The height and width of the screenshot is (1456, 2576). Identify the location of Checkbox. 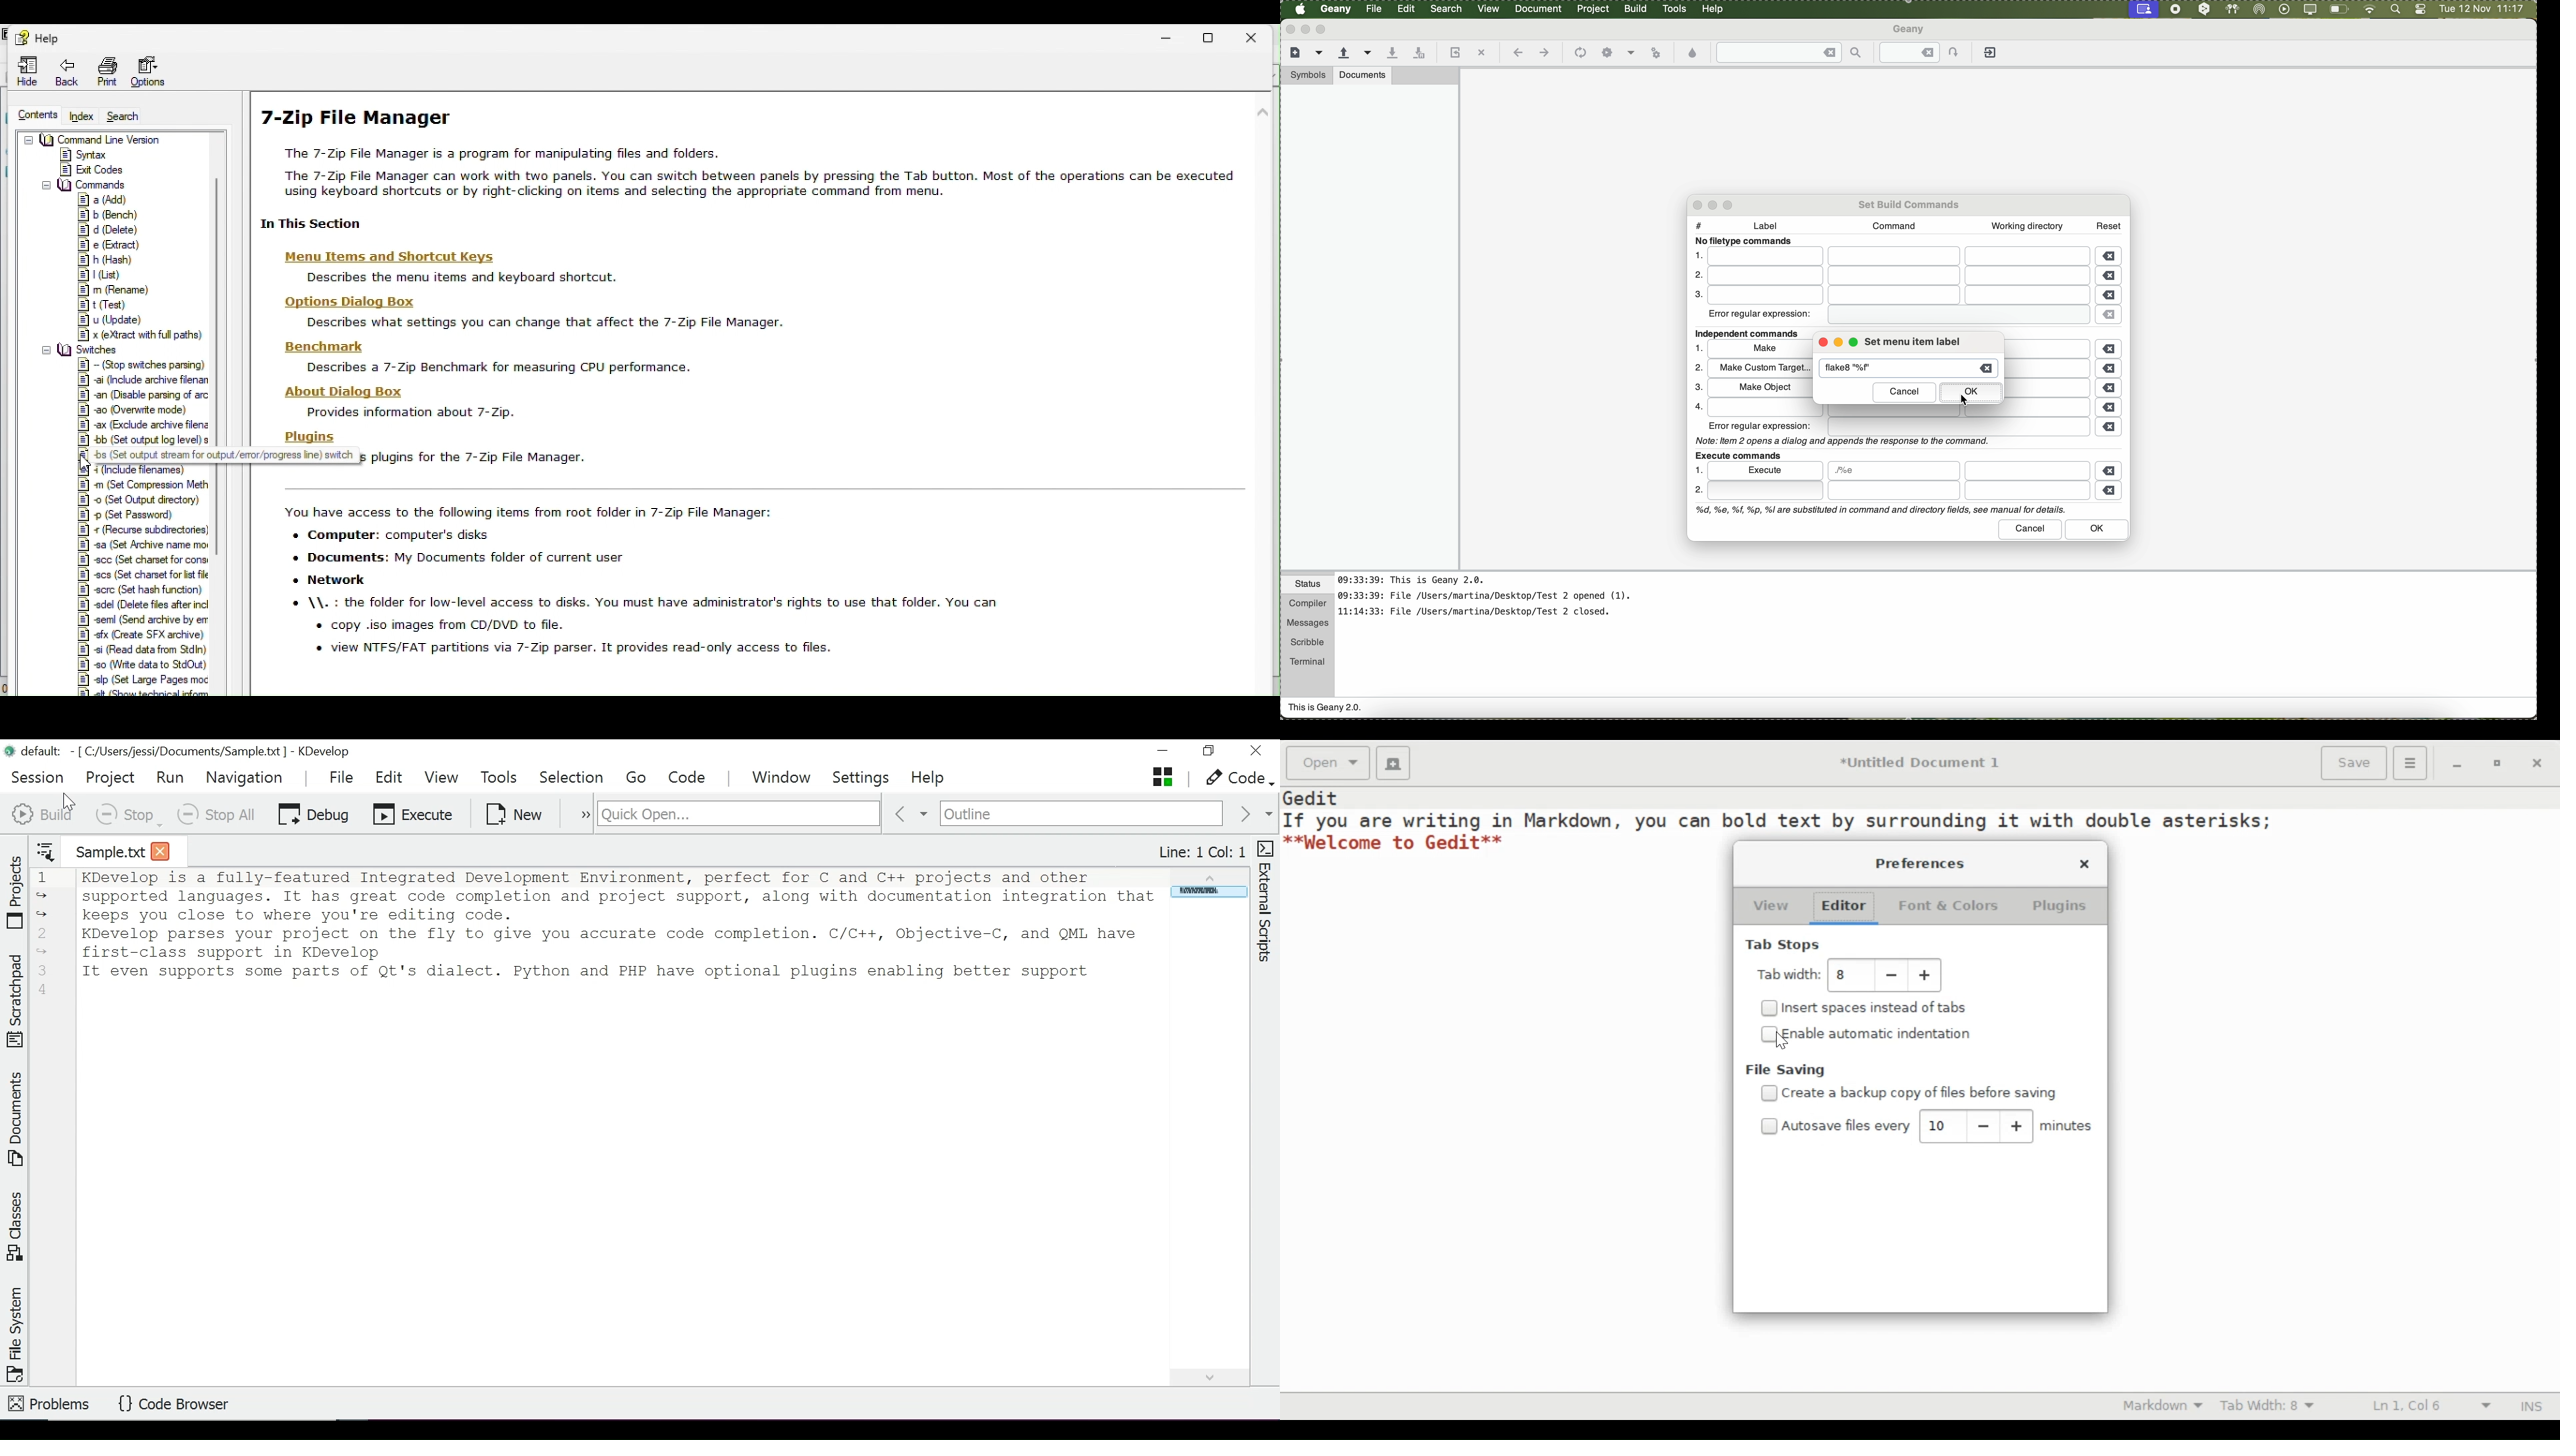
(1769, 1033).